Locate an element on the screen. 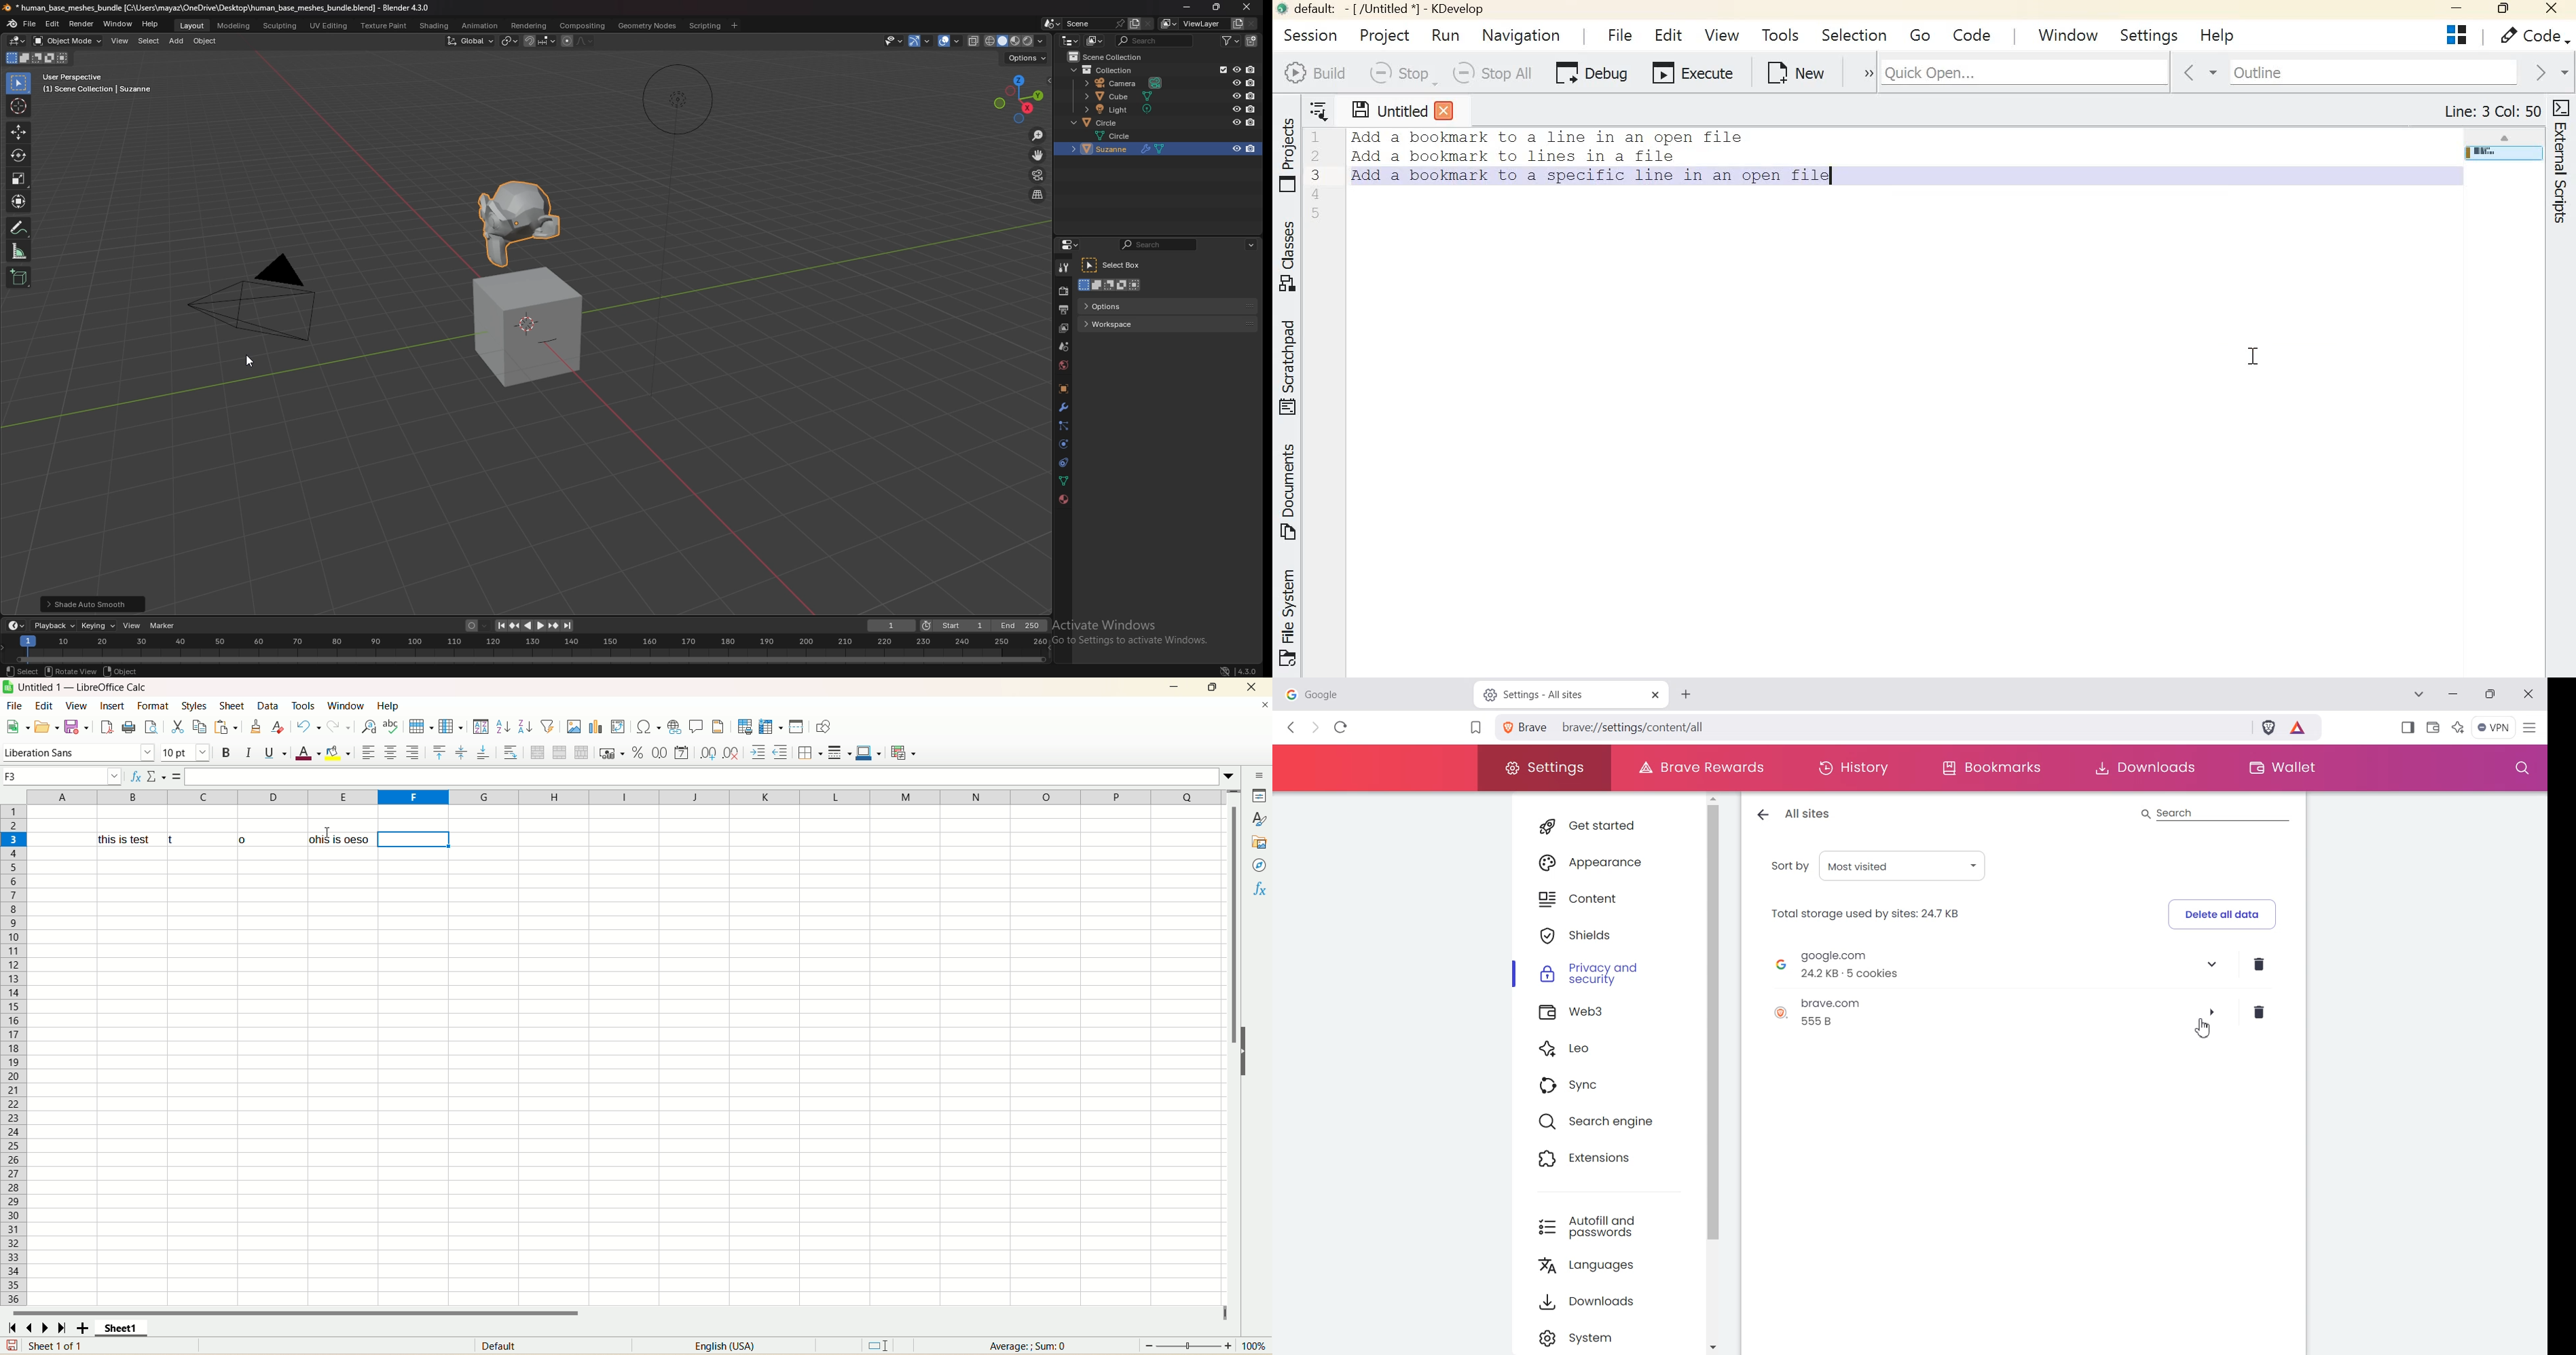 Image resolution: width=2576 pixels, height=1372 pixels. circle is located at coordinates (1104, 122).